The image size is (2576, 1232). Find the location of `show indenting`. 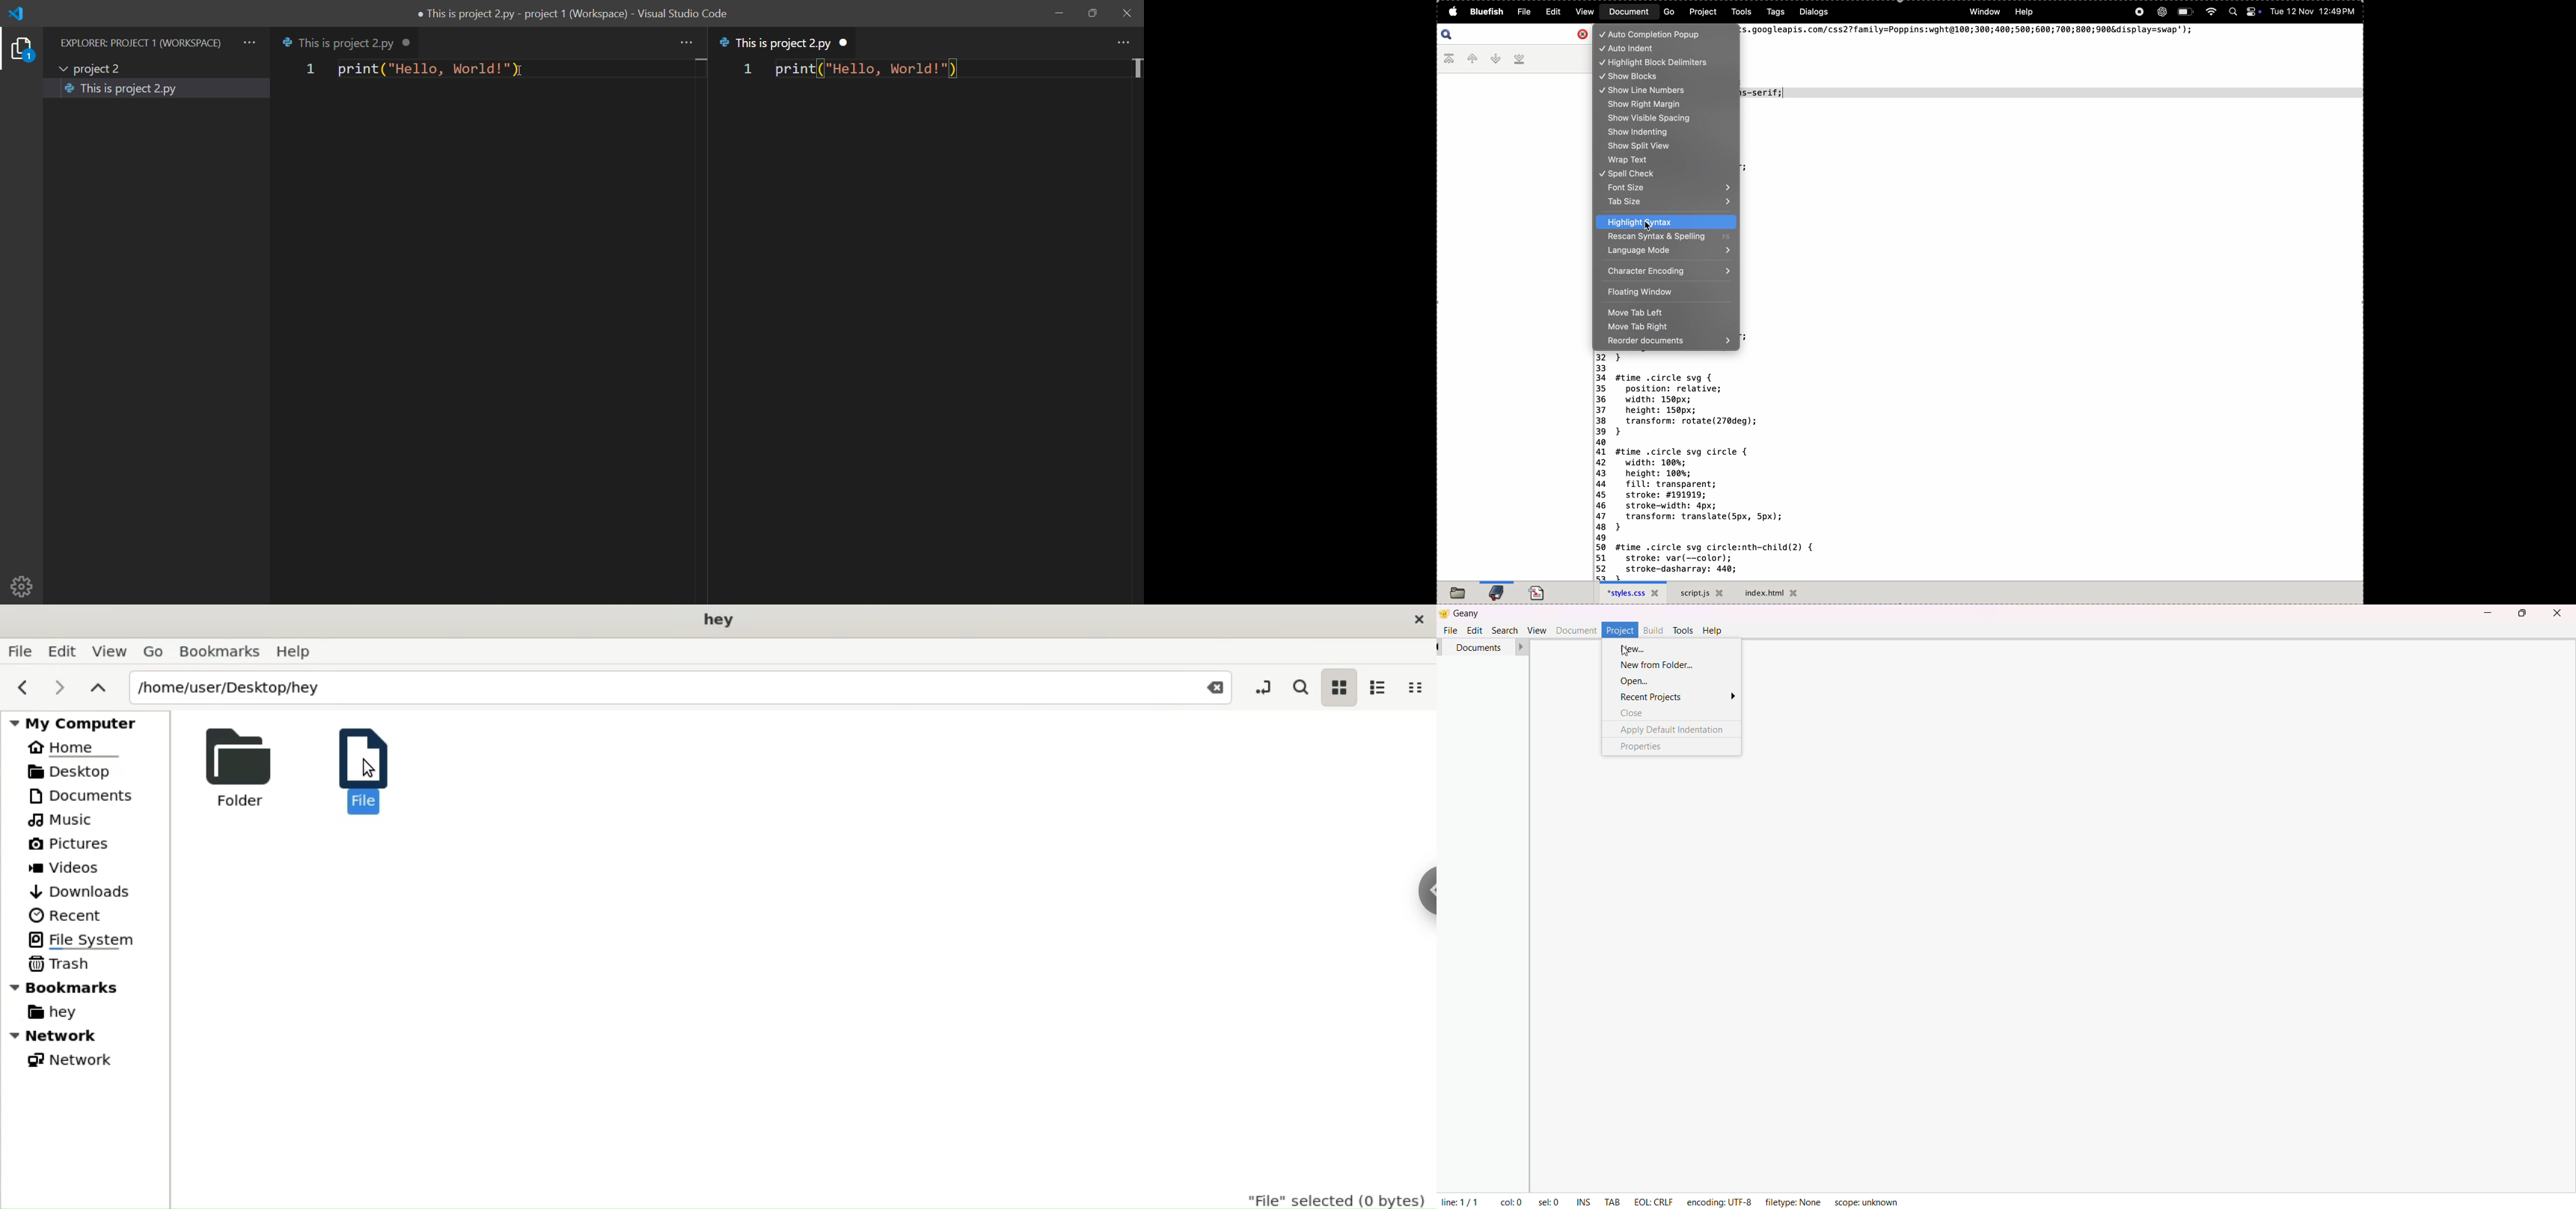

show indenting is located at coordinates (1664, 133).